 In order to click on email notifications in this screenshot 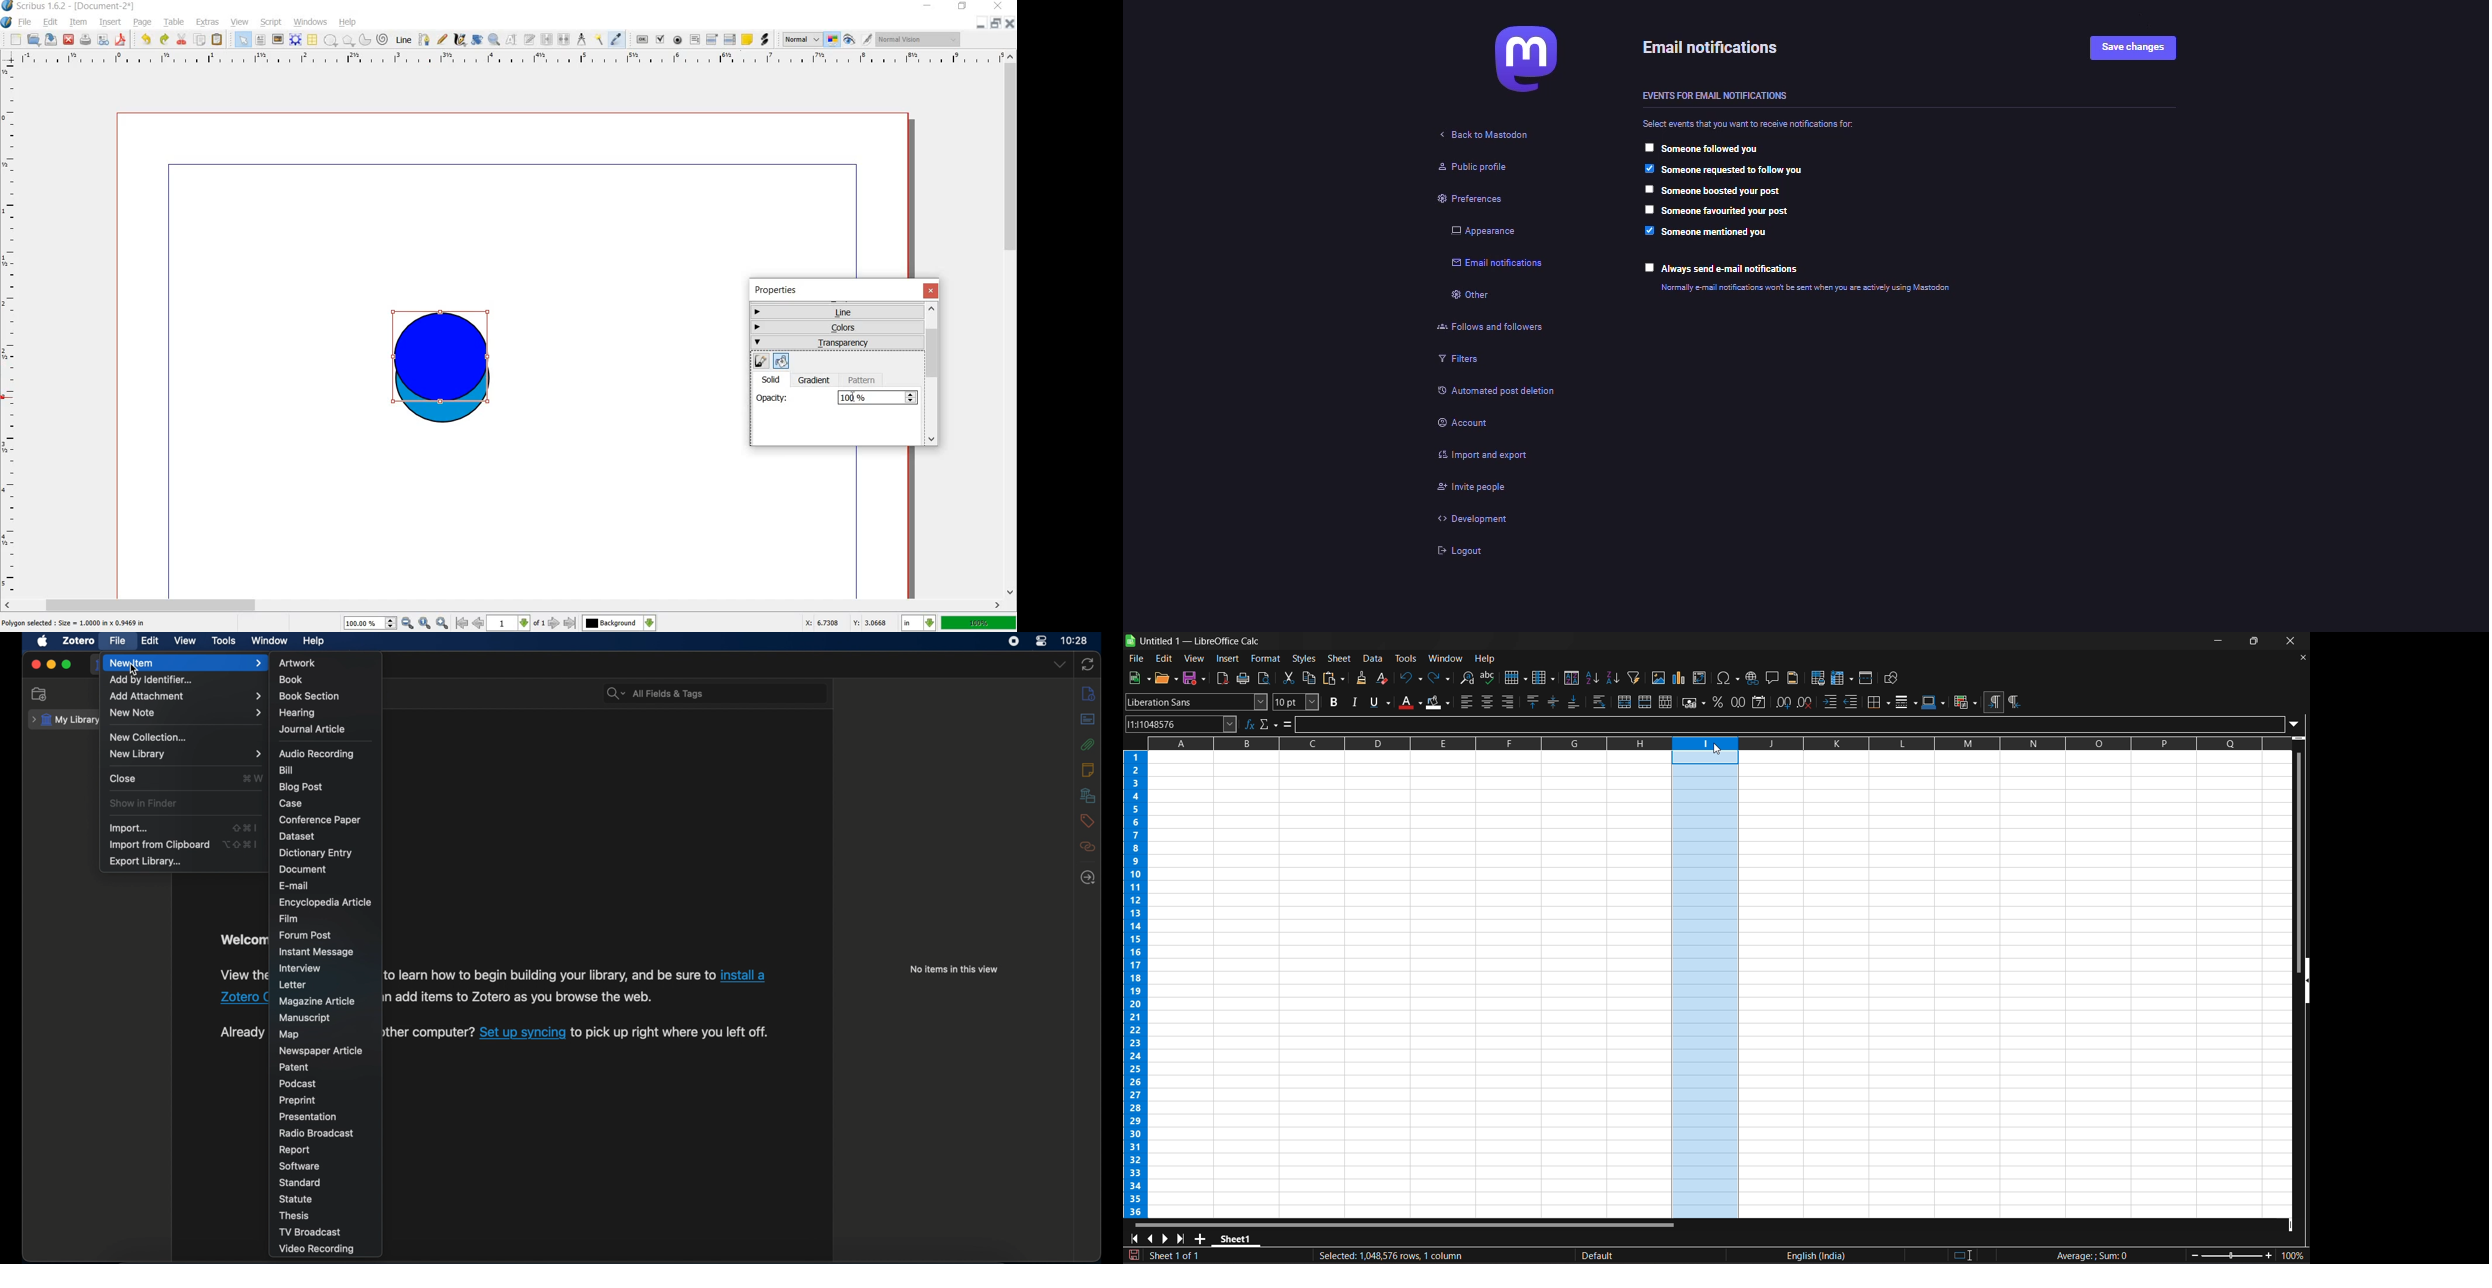, I will do `click(1711, 47)`.